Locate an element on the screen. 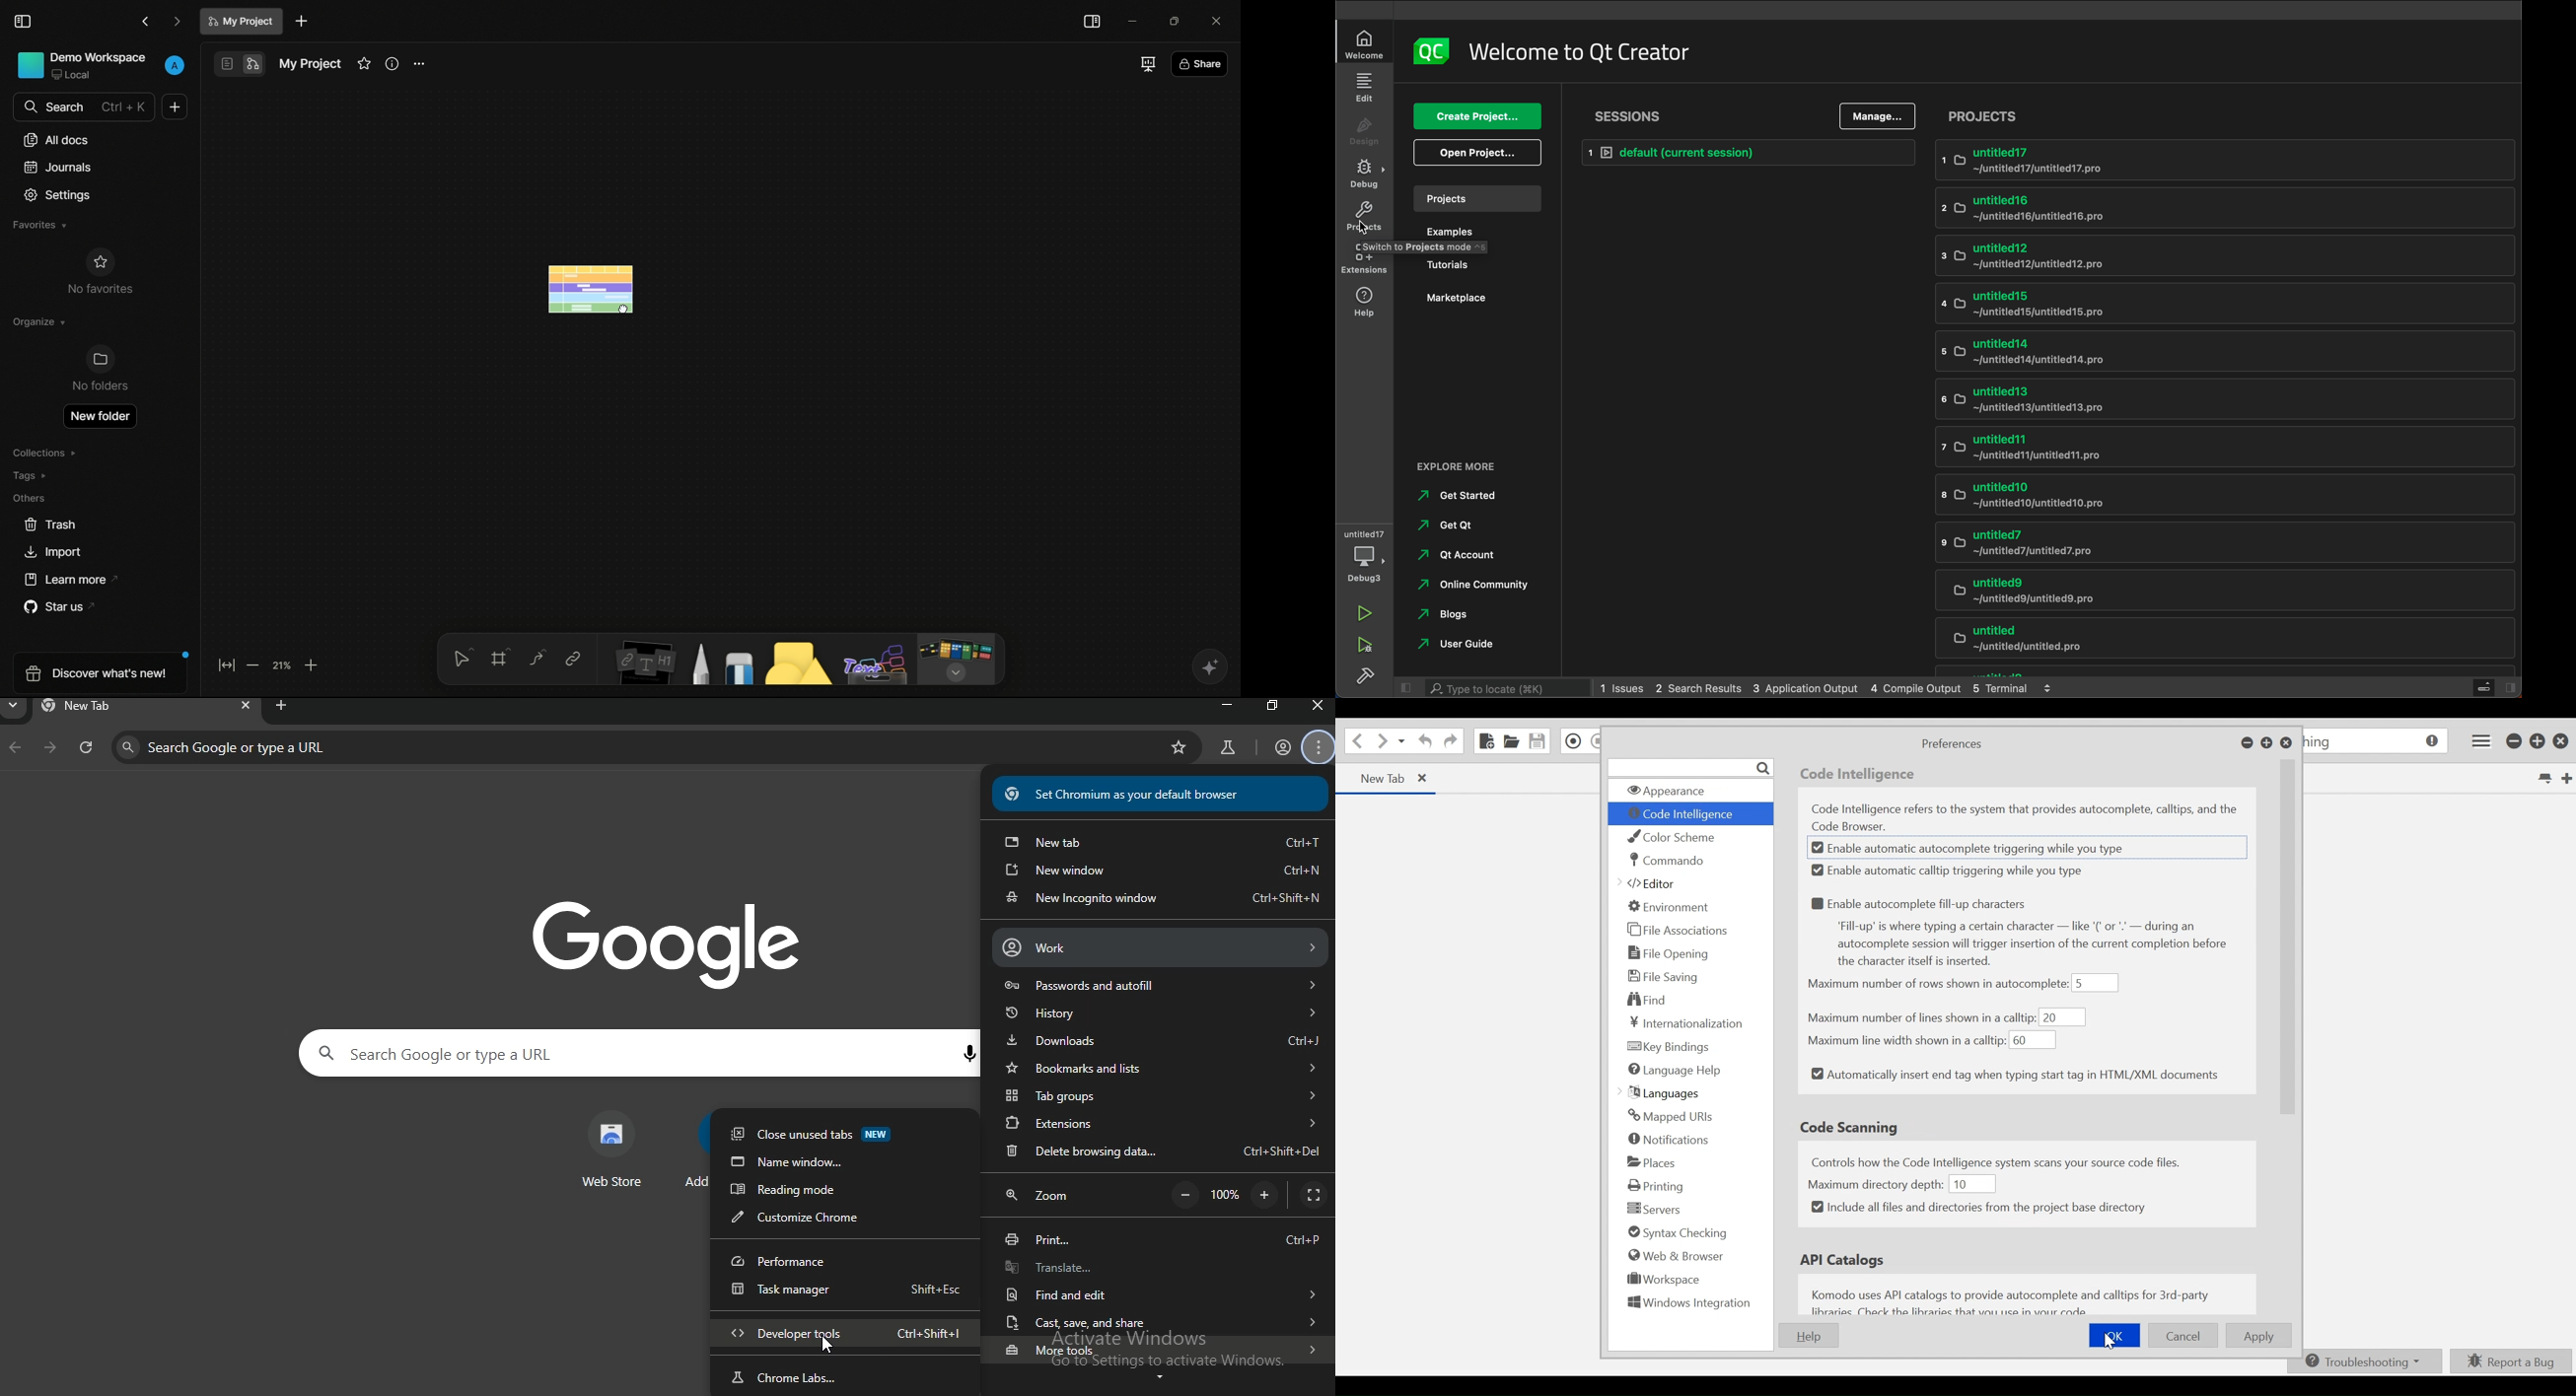 The height and width of the screenshot is (1400, 2576). sidebat toggle  is located at coordinates (2494, 686).